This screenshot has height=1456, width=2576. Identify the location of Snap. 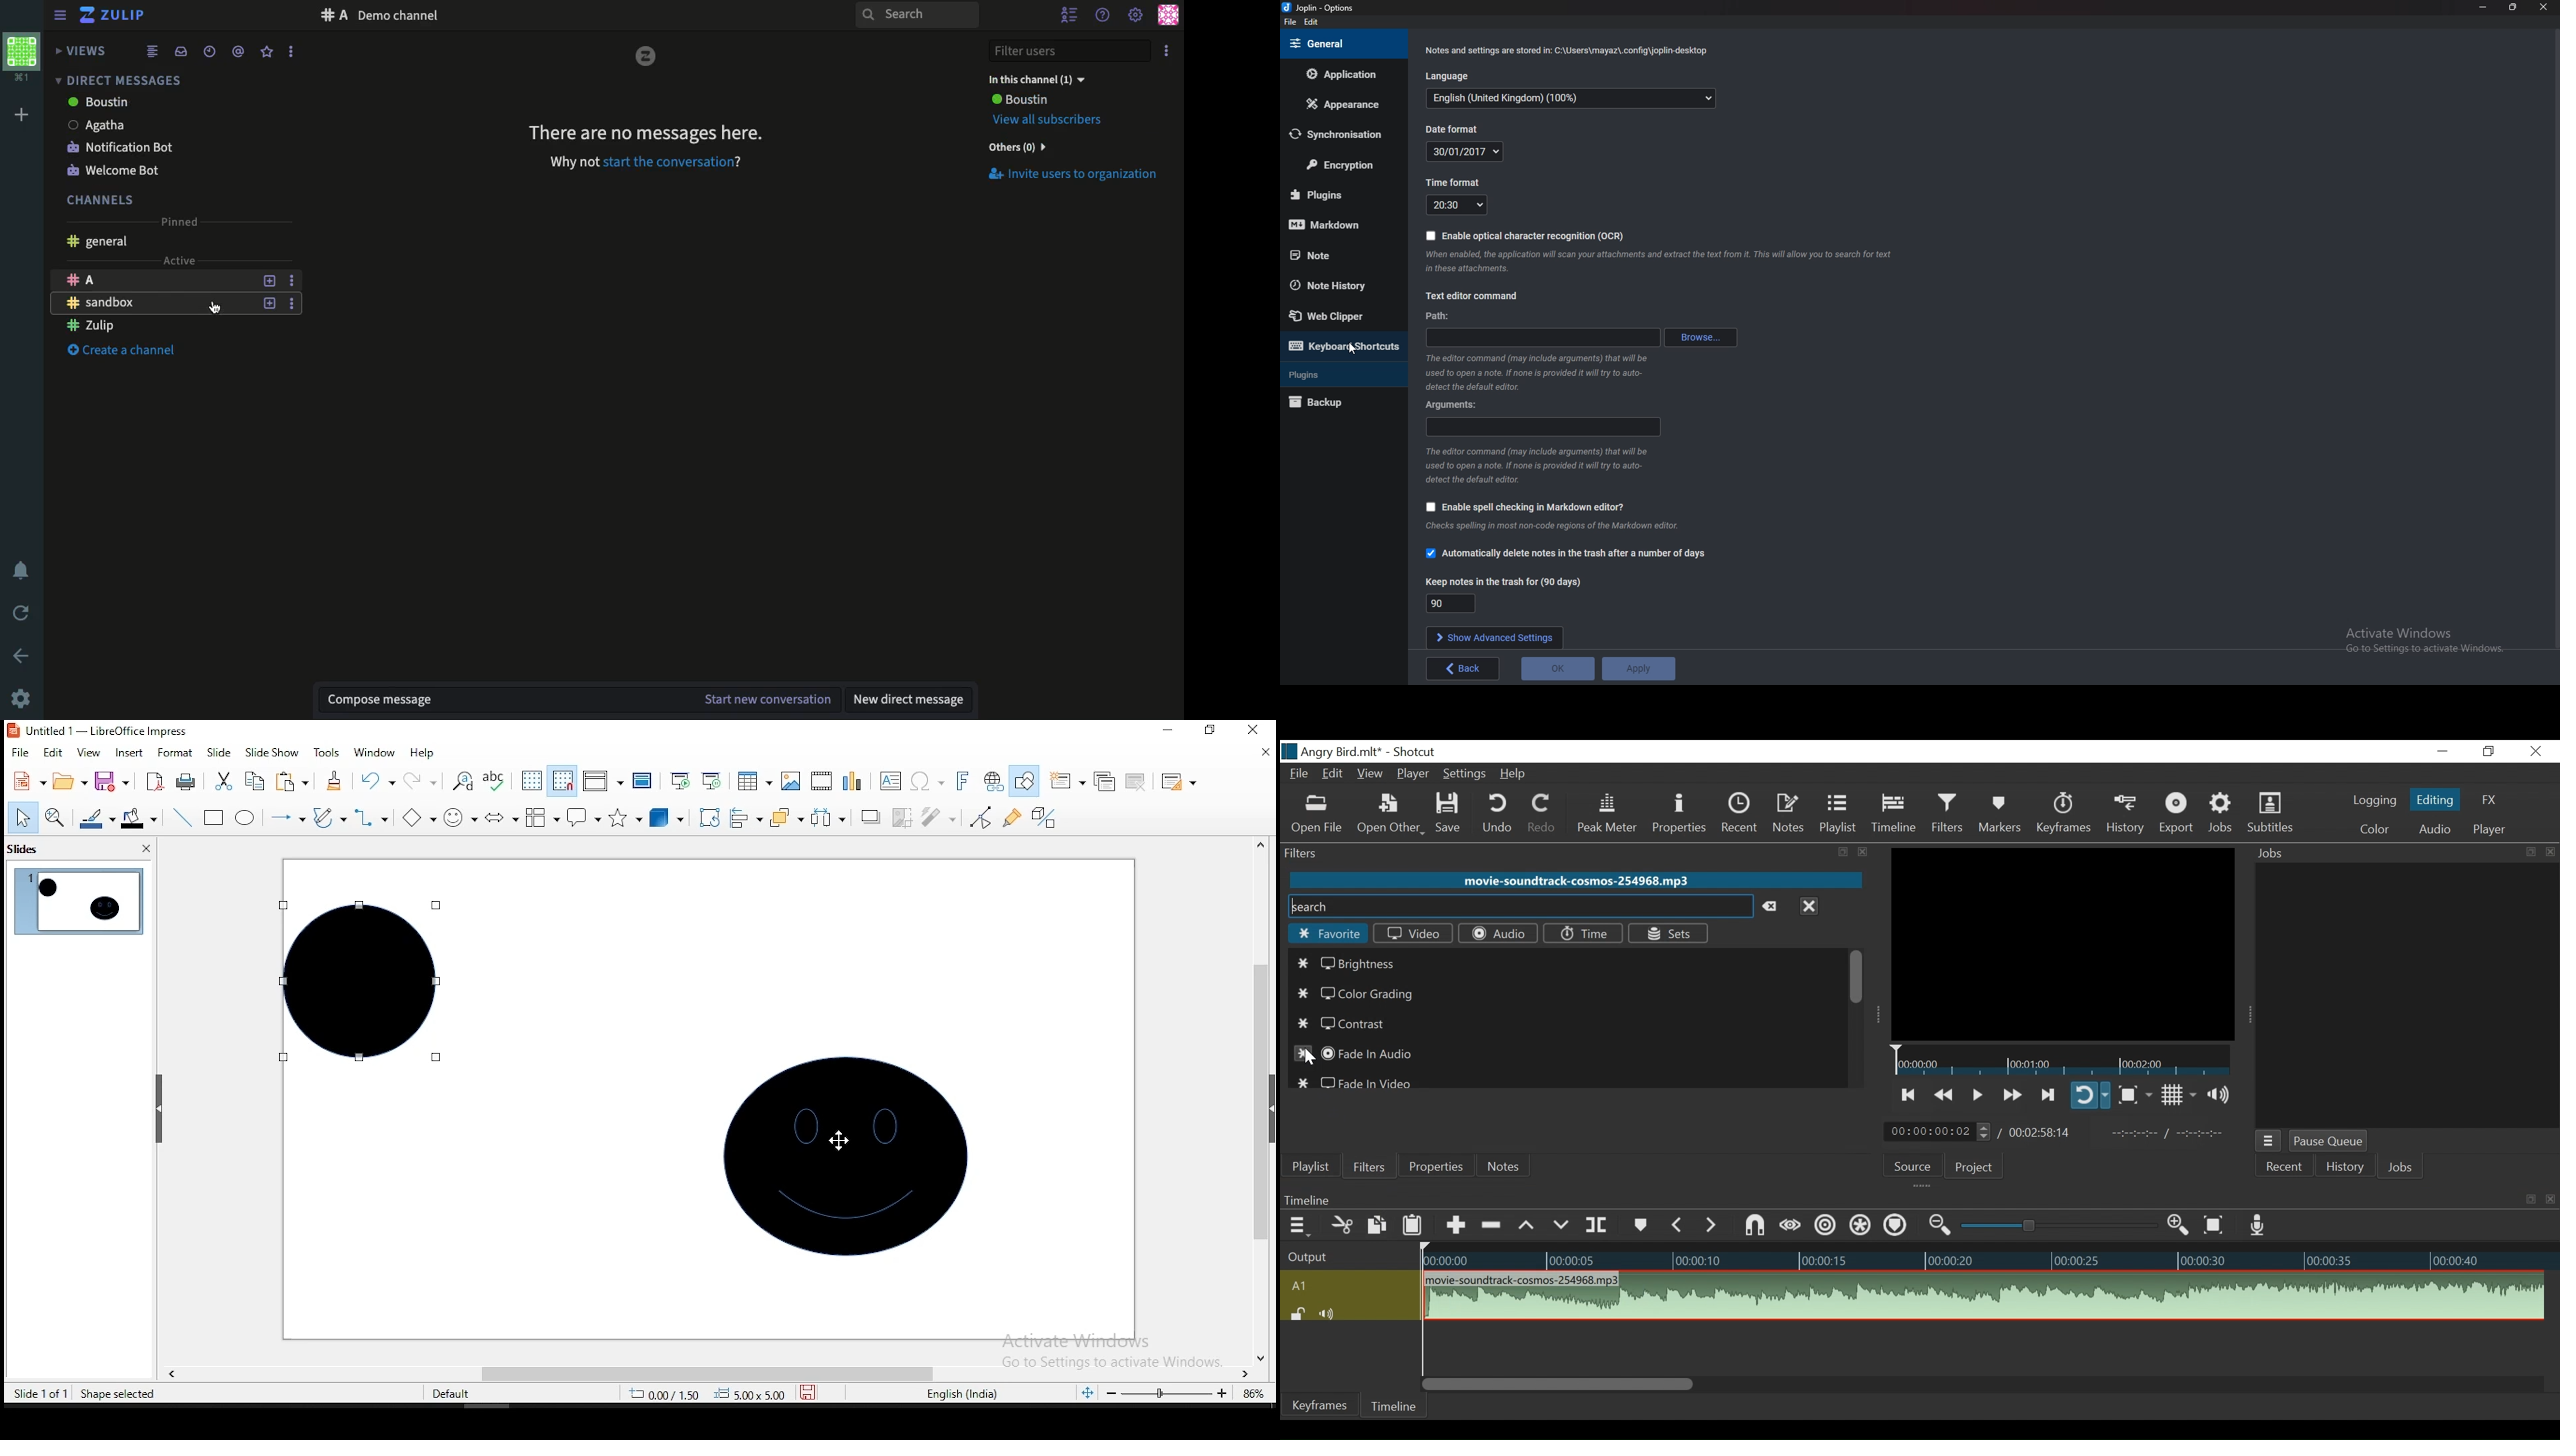
(1755, 1225).